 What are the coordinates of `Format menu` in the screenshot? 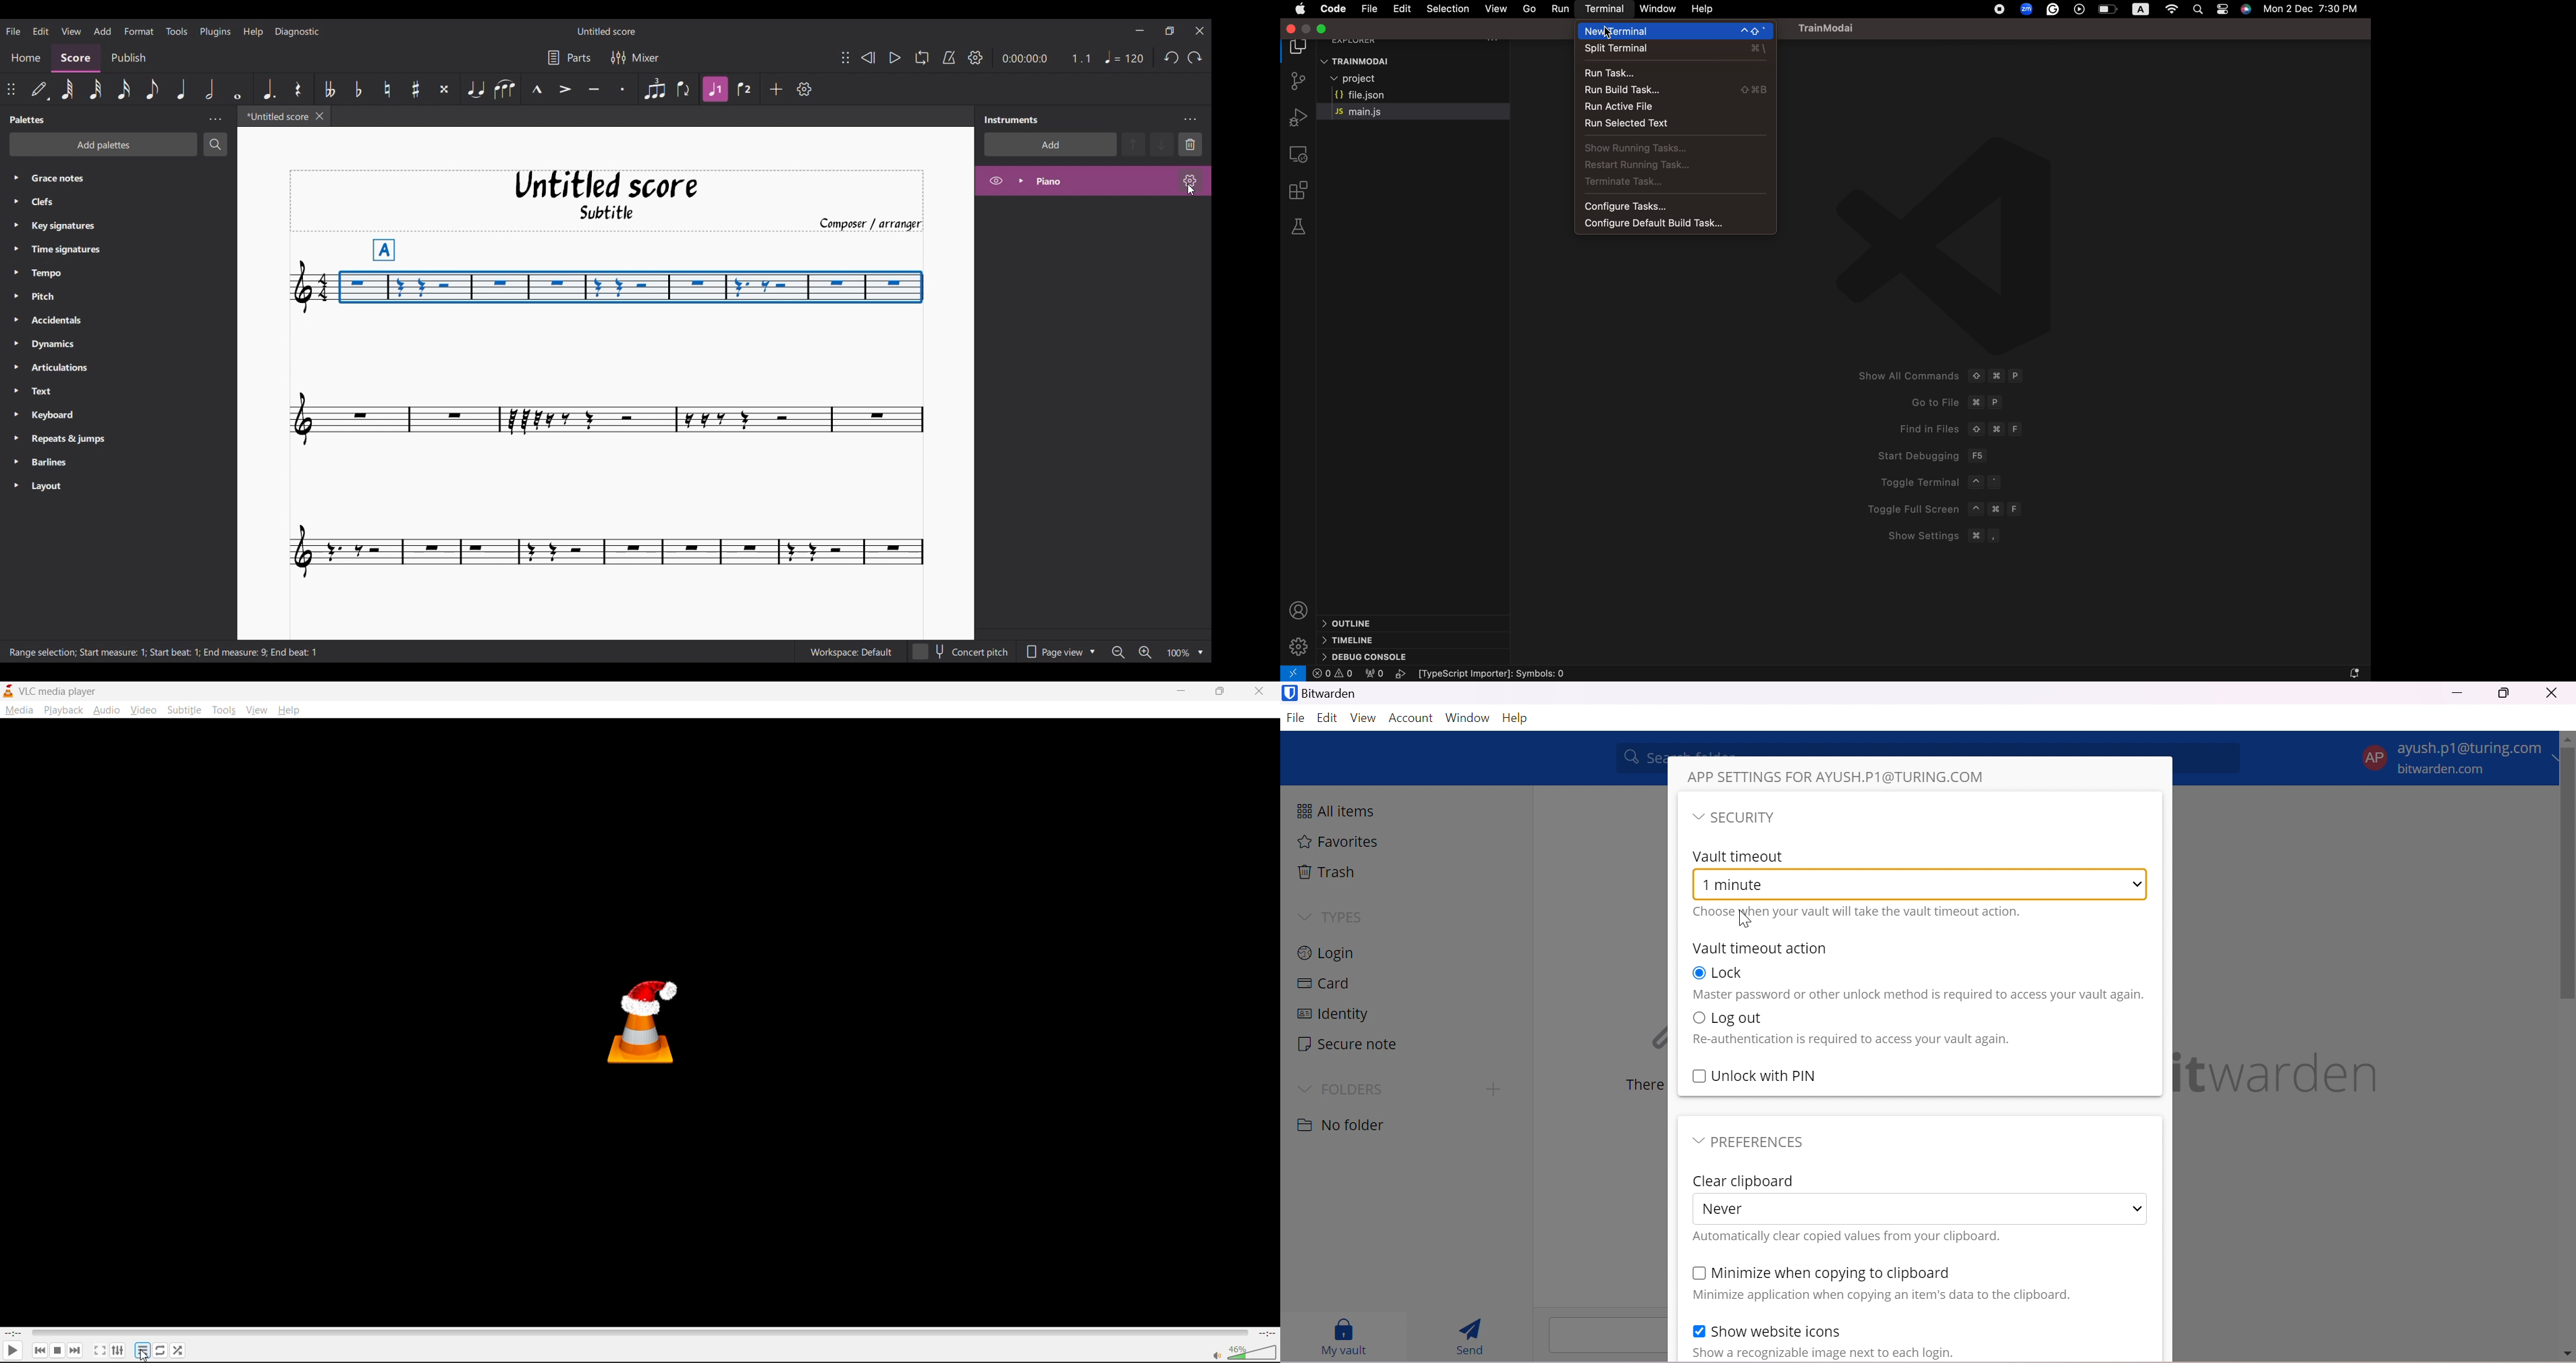 It's located at (139, 30).